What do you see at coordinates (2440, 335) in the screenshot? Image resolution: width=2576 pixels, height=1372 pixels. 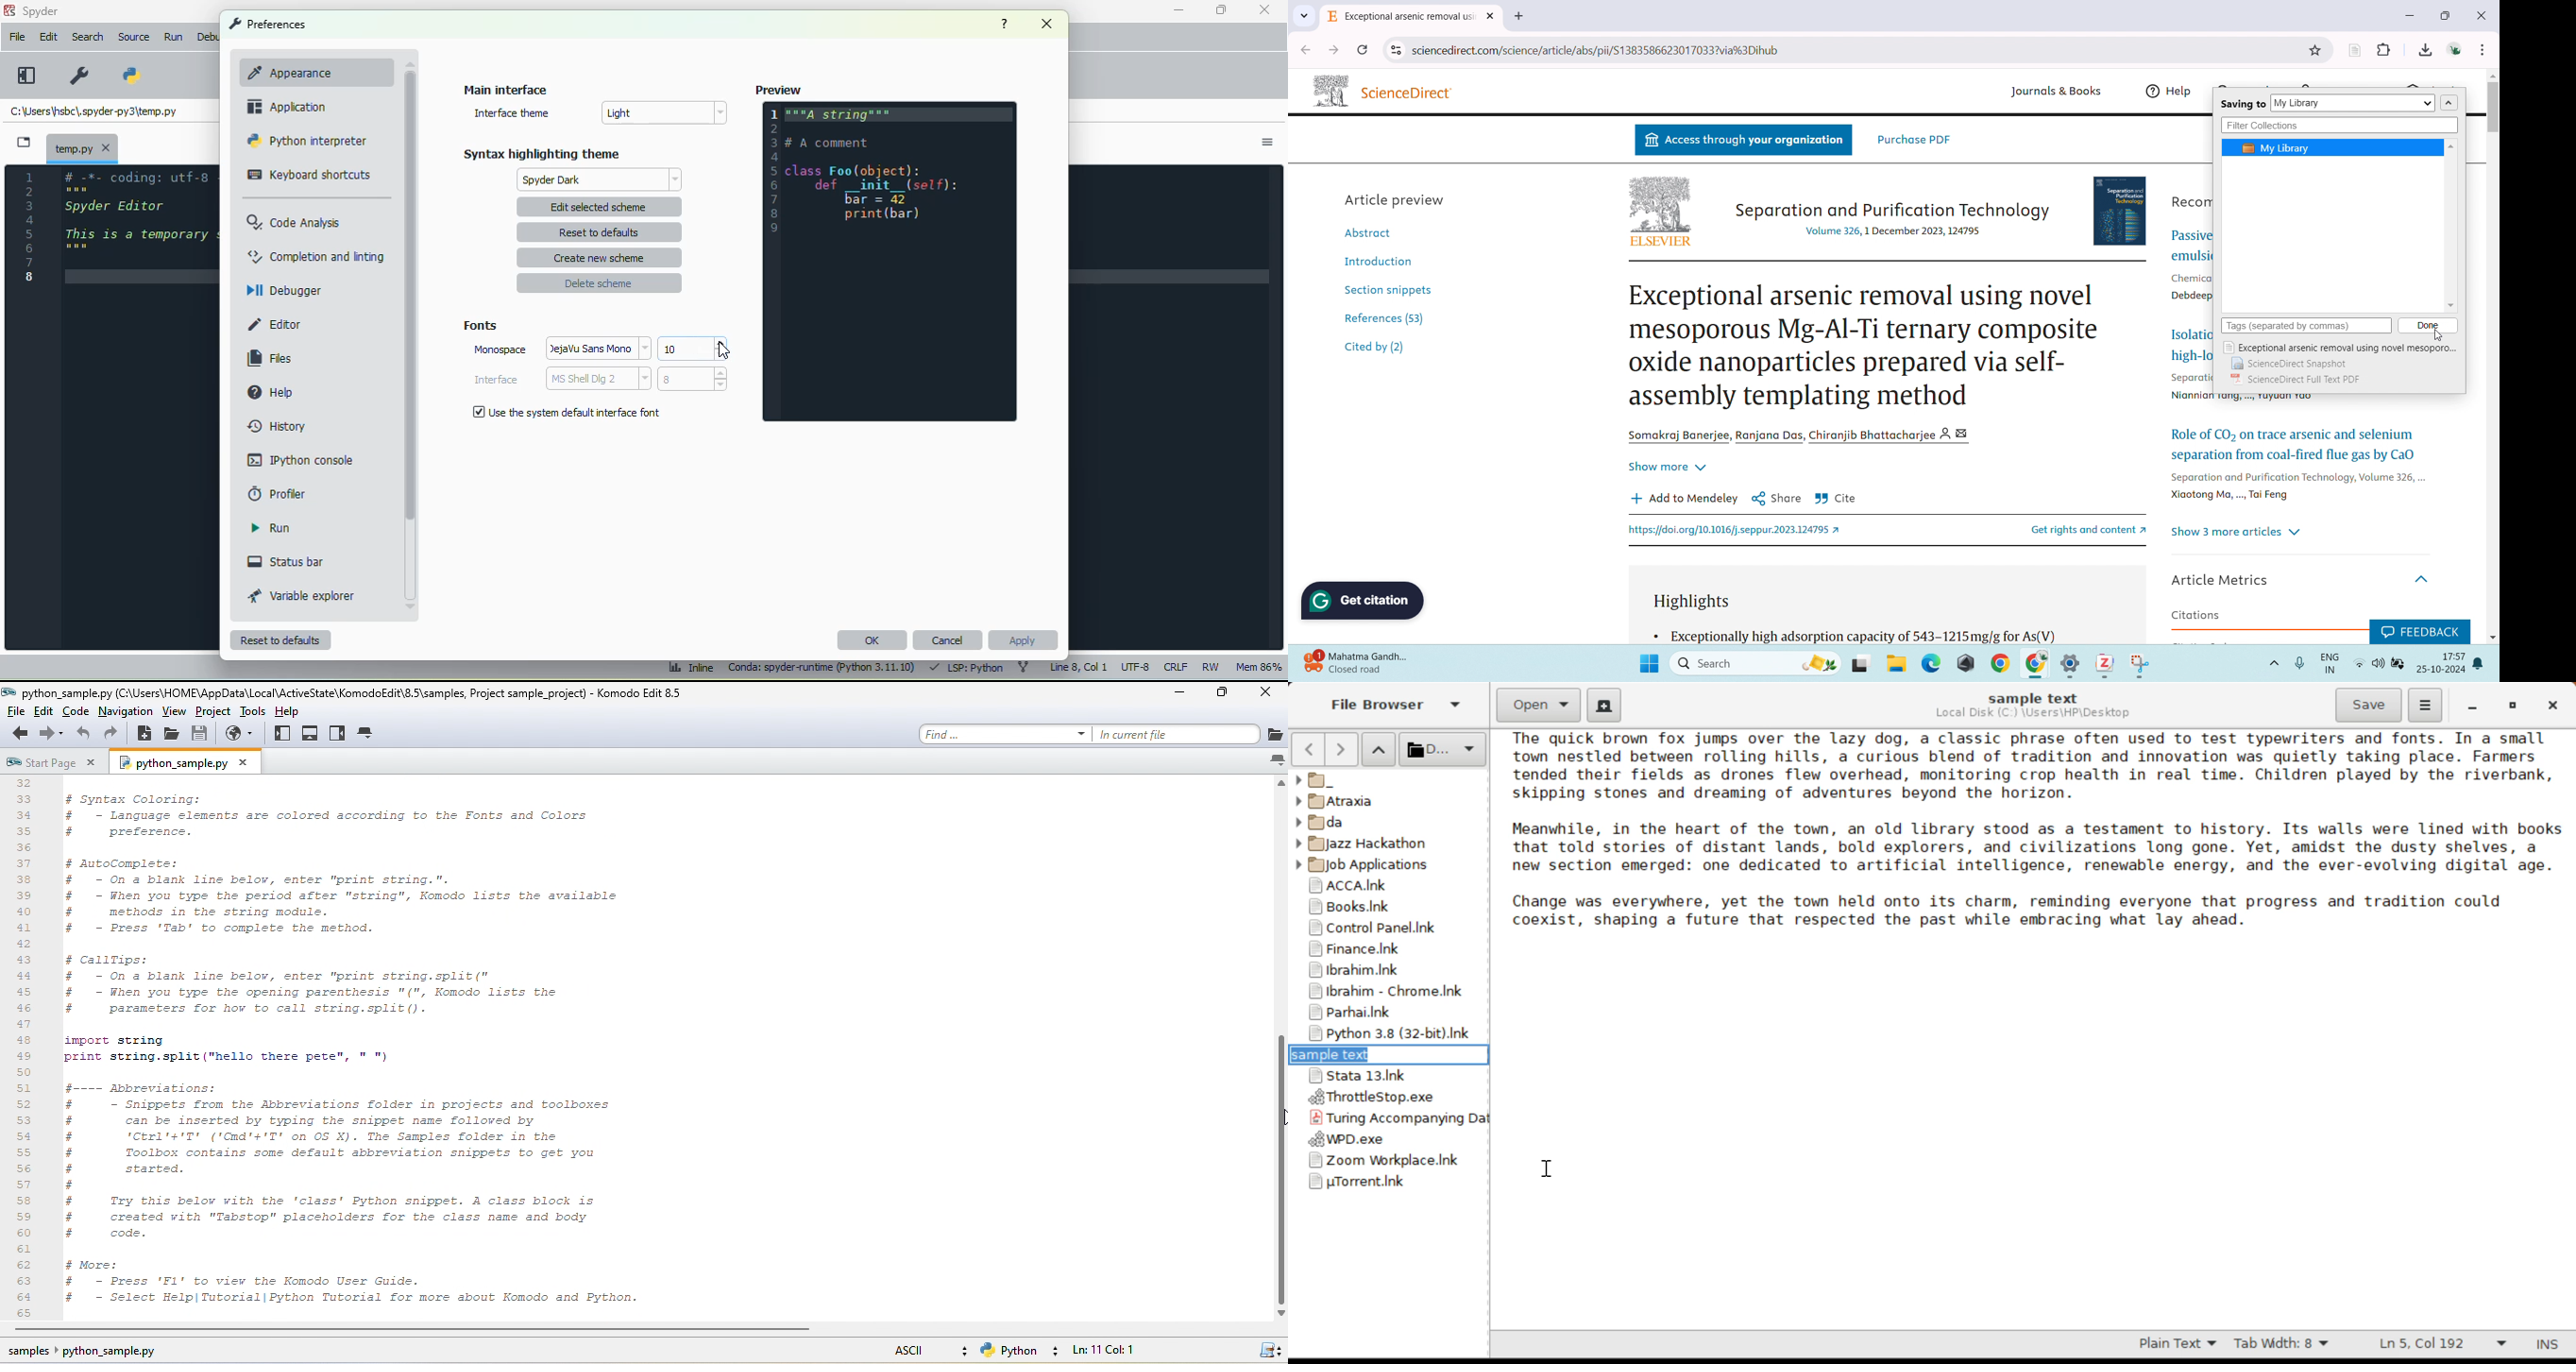 I see `Cursor` at bounding box center [2440, 335].